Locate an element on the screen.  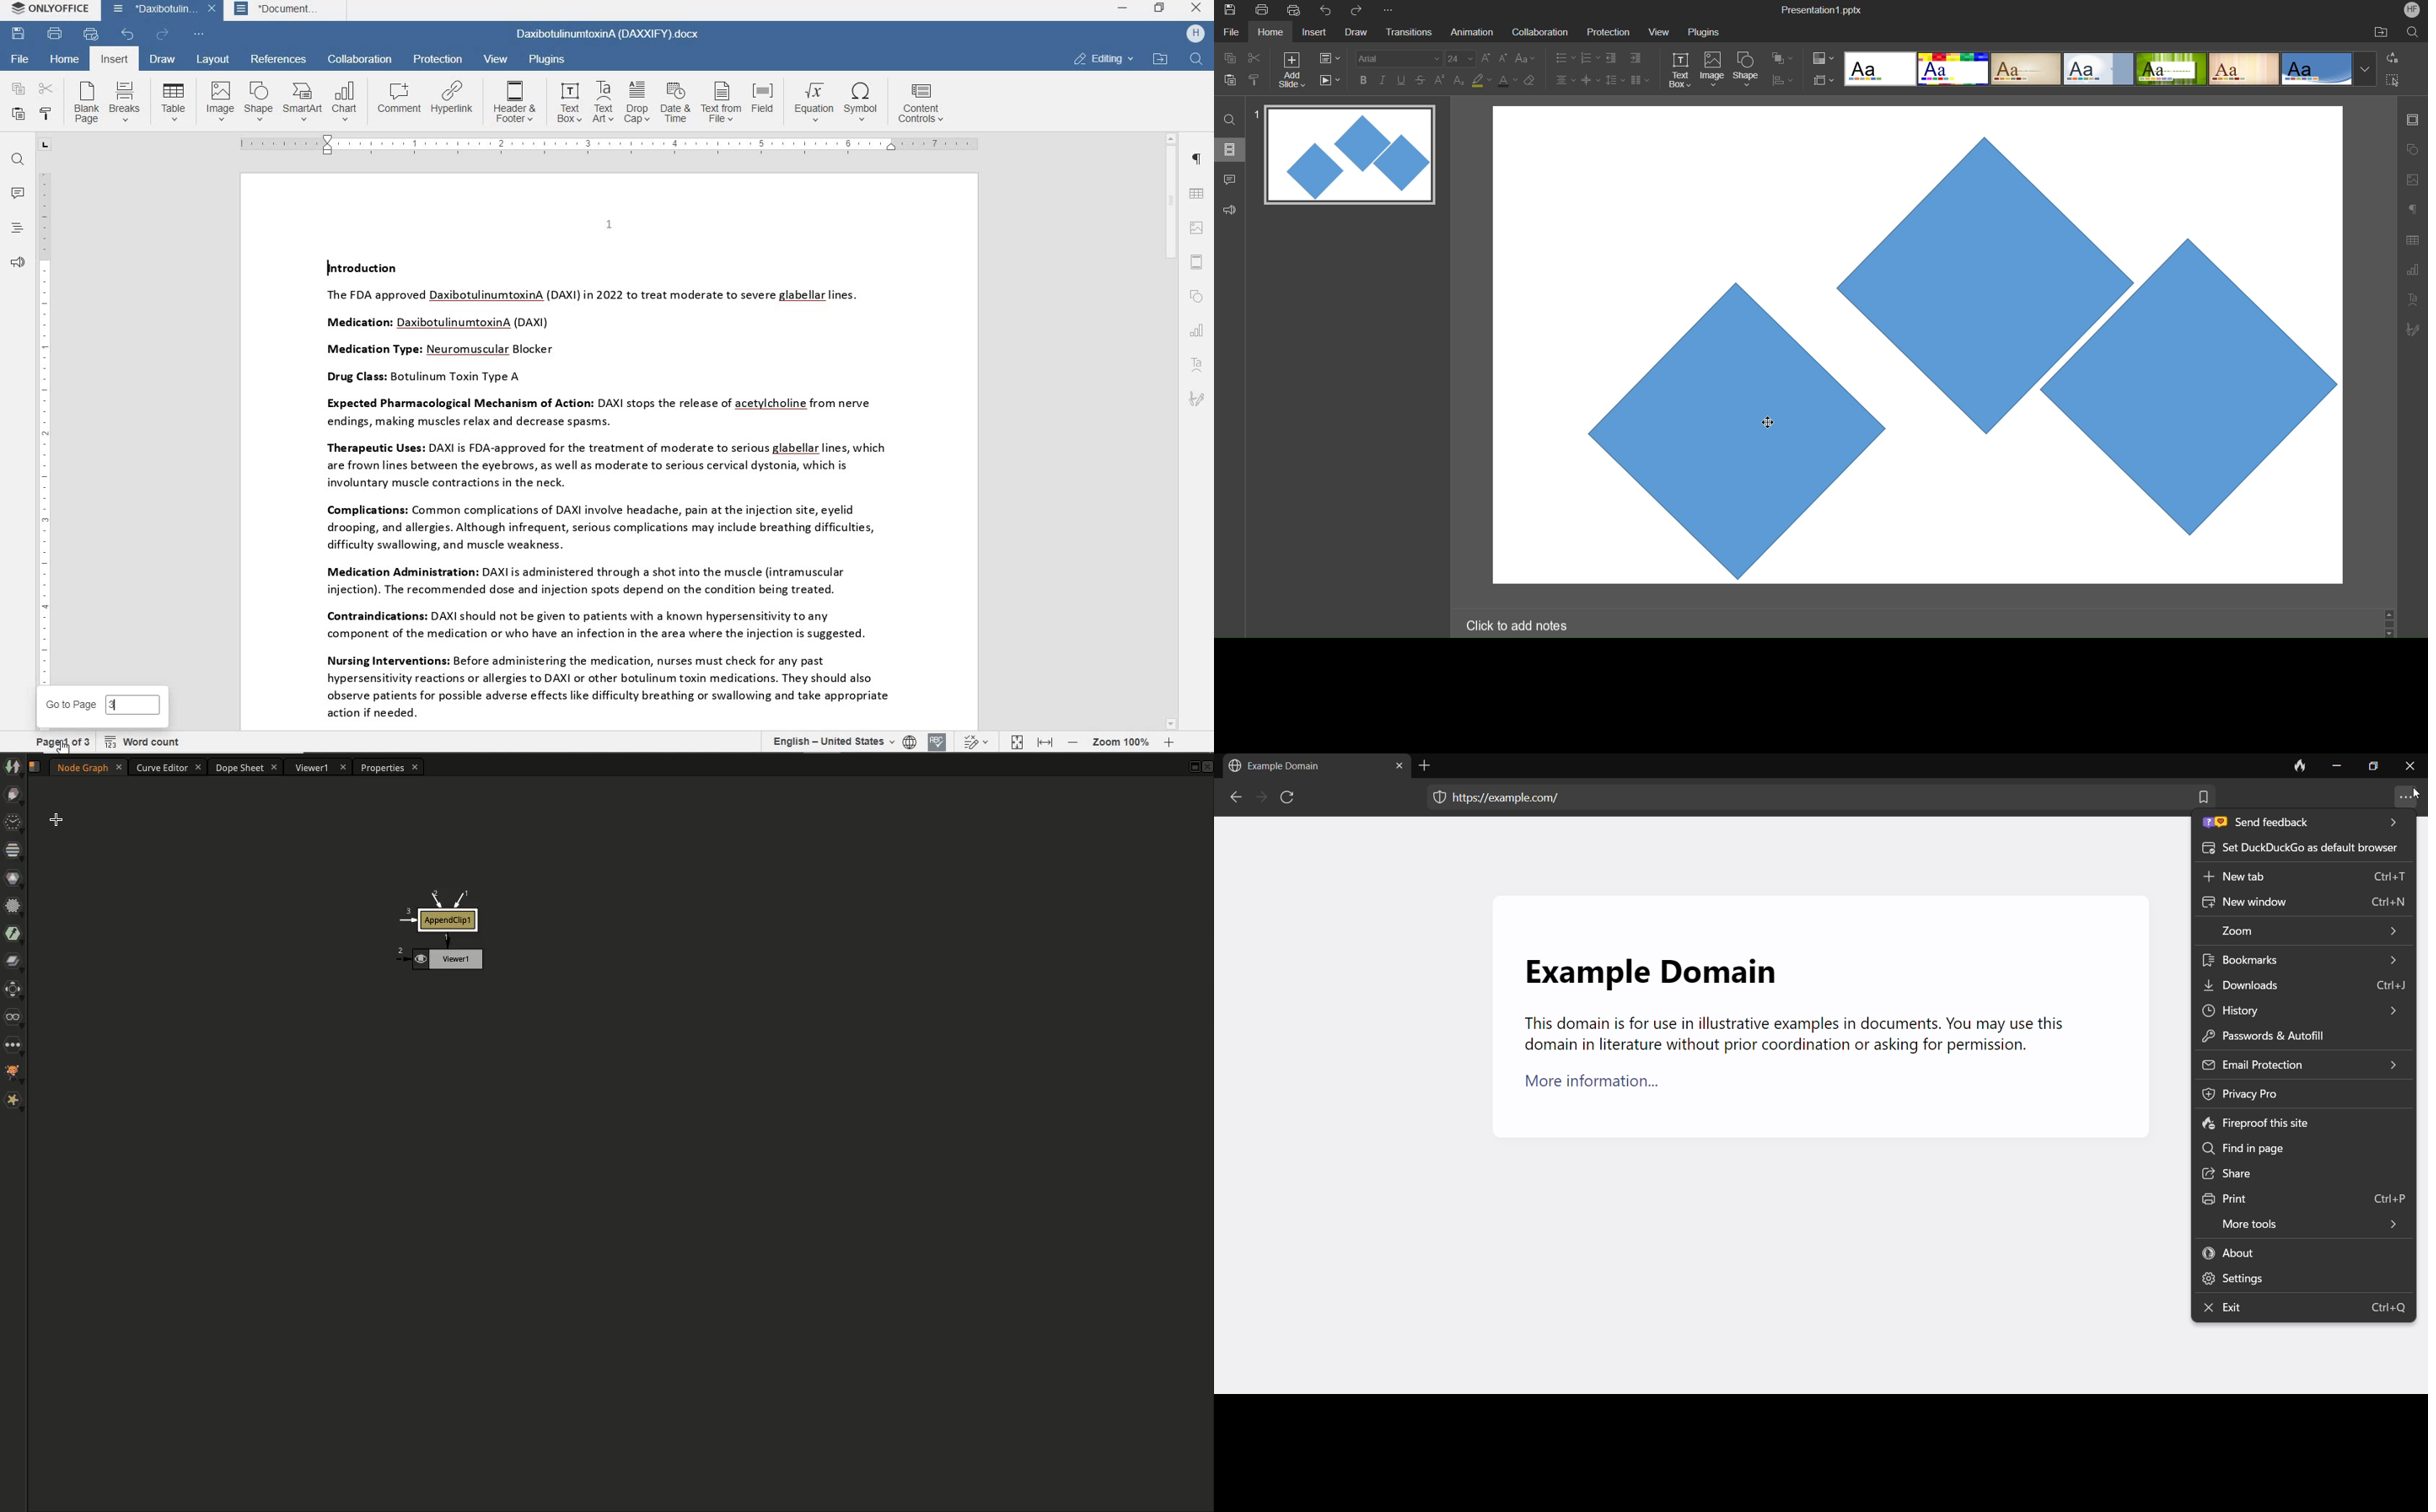
Strikethrough is located at coordinates (1421, 80).